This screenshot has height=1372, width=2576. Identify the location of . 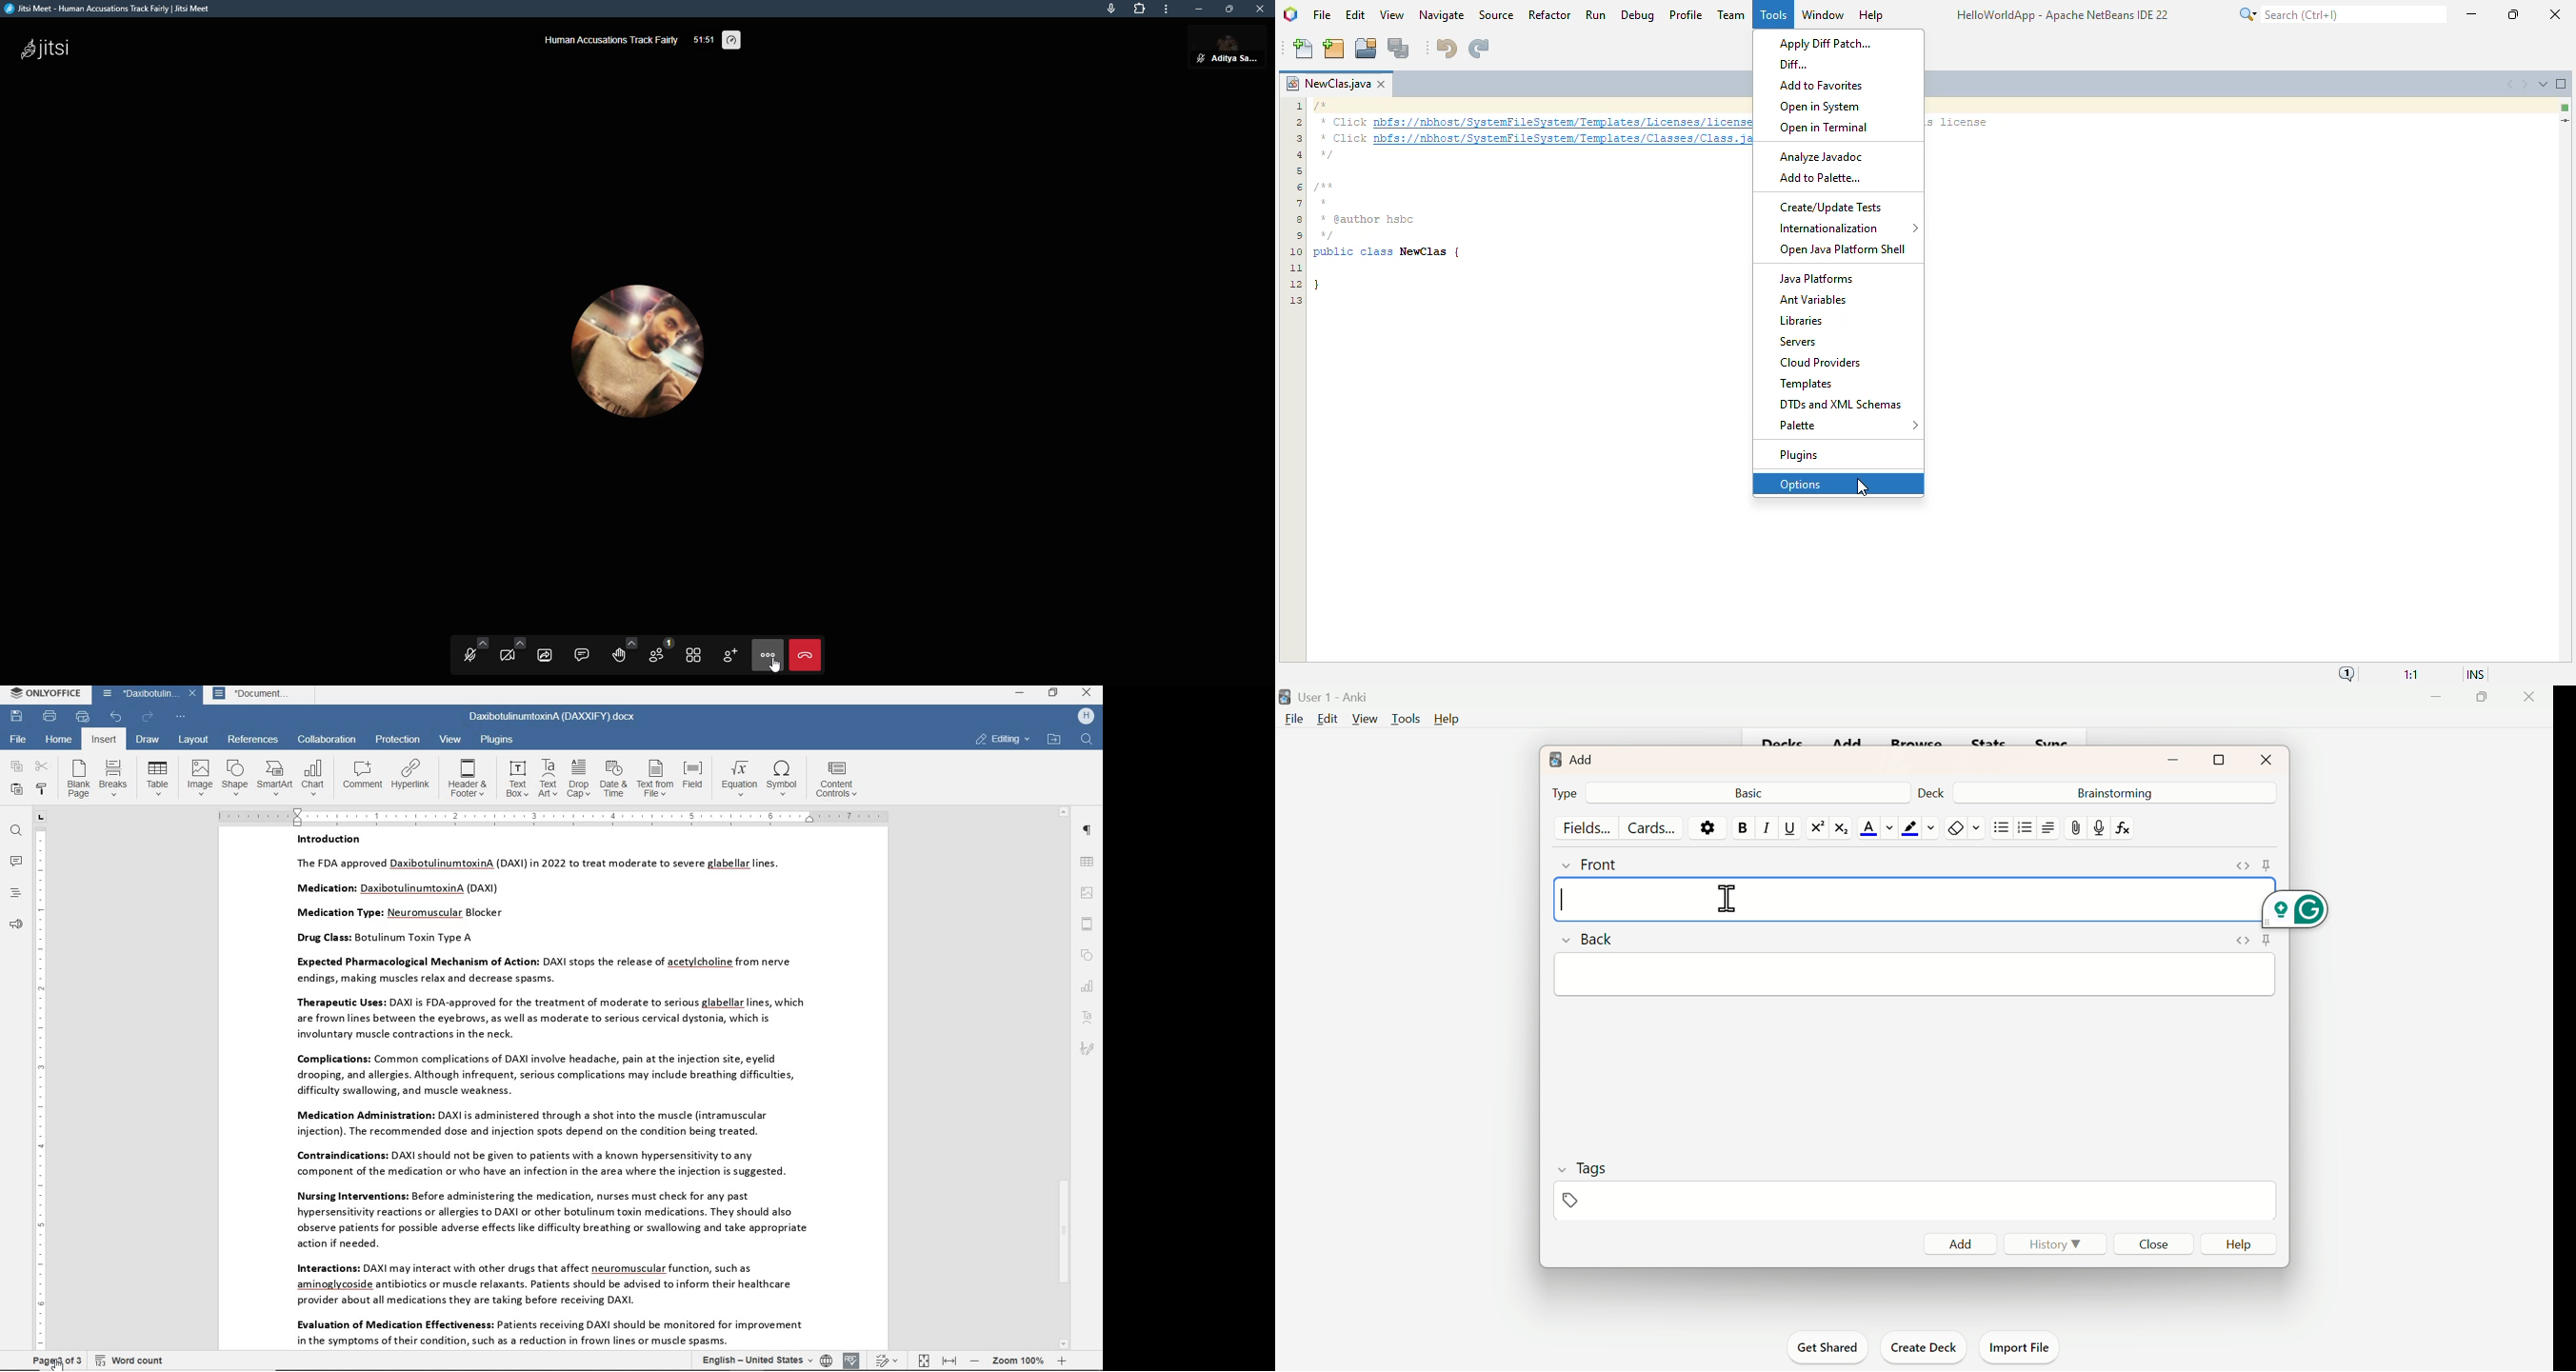
(2533, 699).